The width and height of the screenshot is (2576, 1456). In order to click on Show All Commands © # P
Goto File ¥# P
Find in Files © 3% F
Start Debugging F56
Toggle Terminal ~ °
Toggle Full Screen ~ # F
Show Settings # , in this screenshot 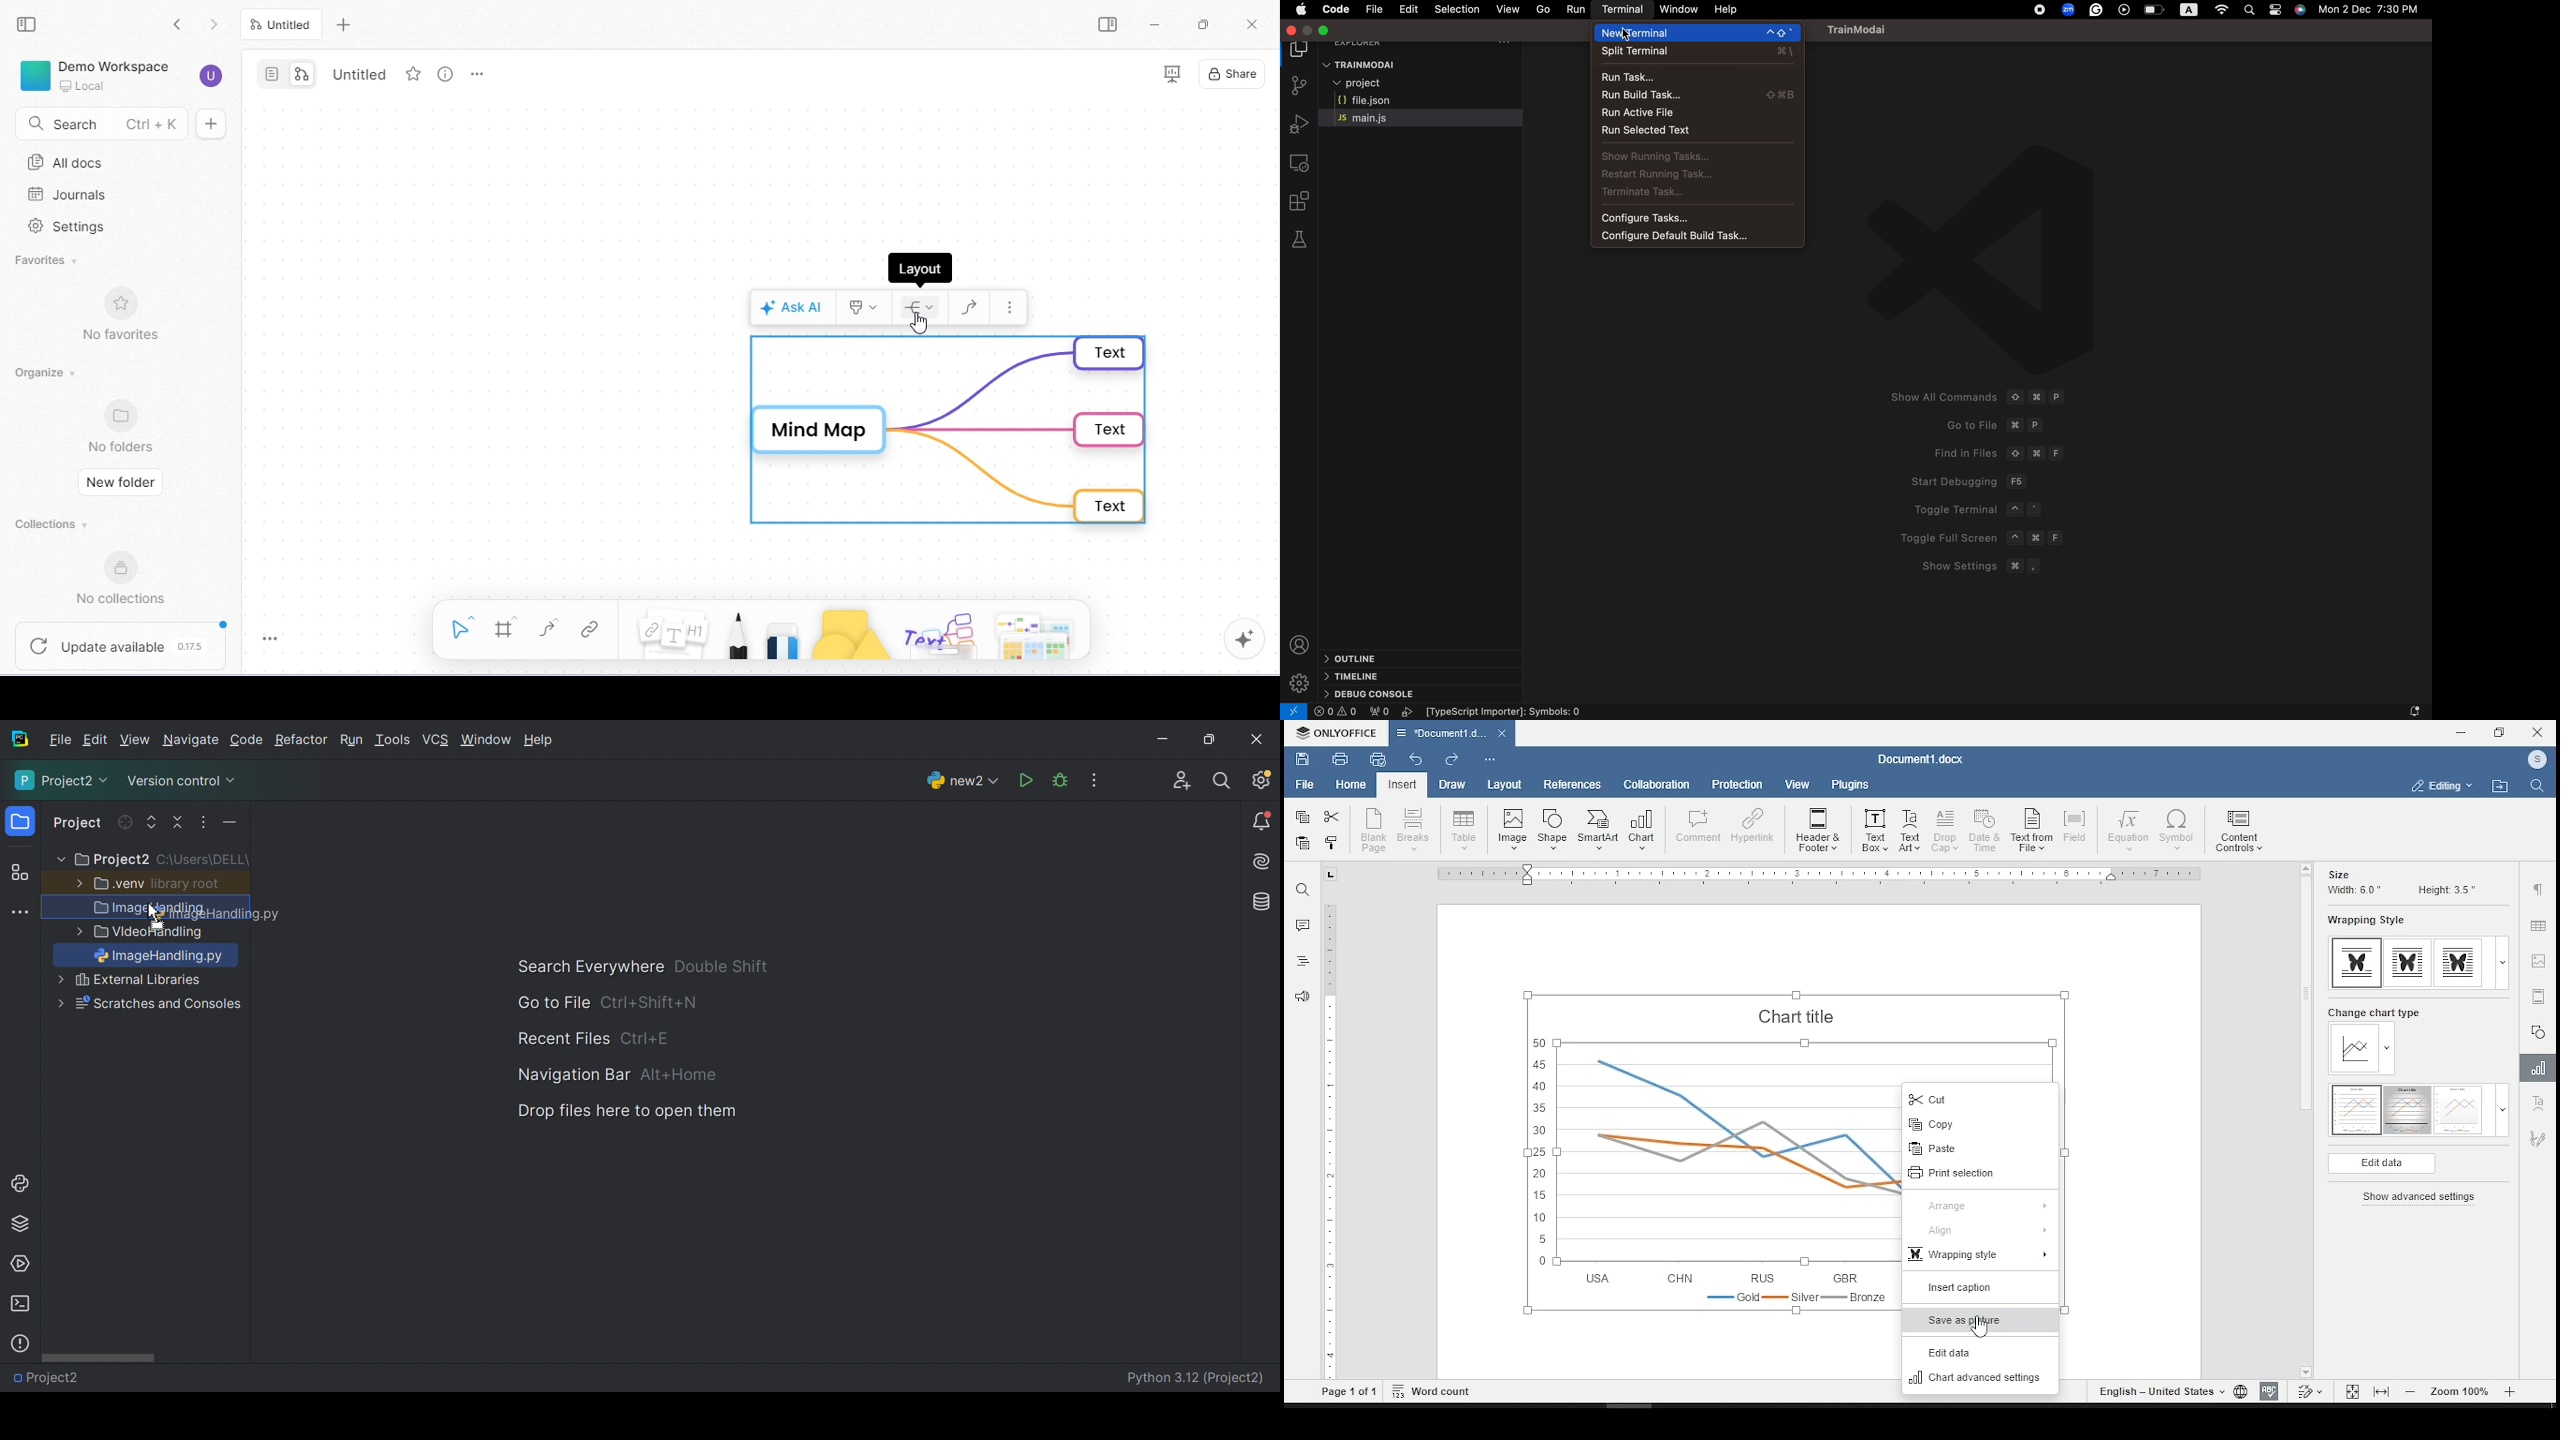, I will do `click(1972, 396)`.